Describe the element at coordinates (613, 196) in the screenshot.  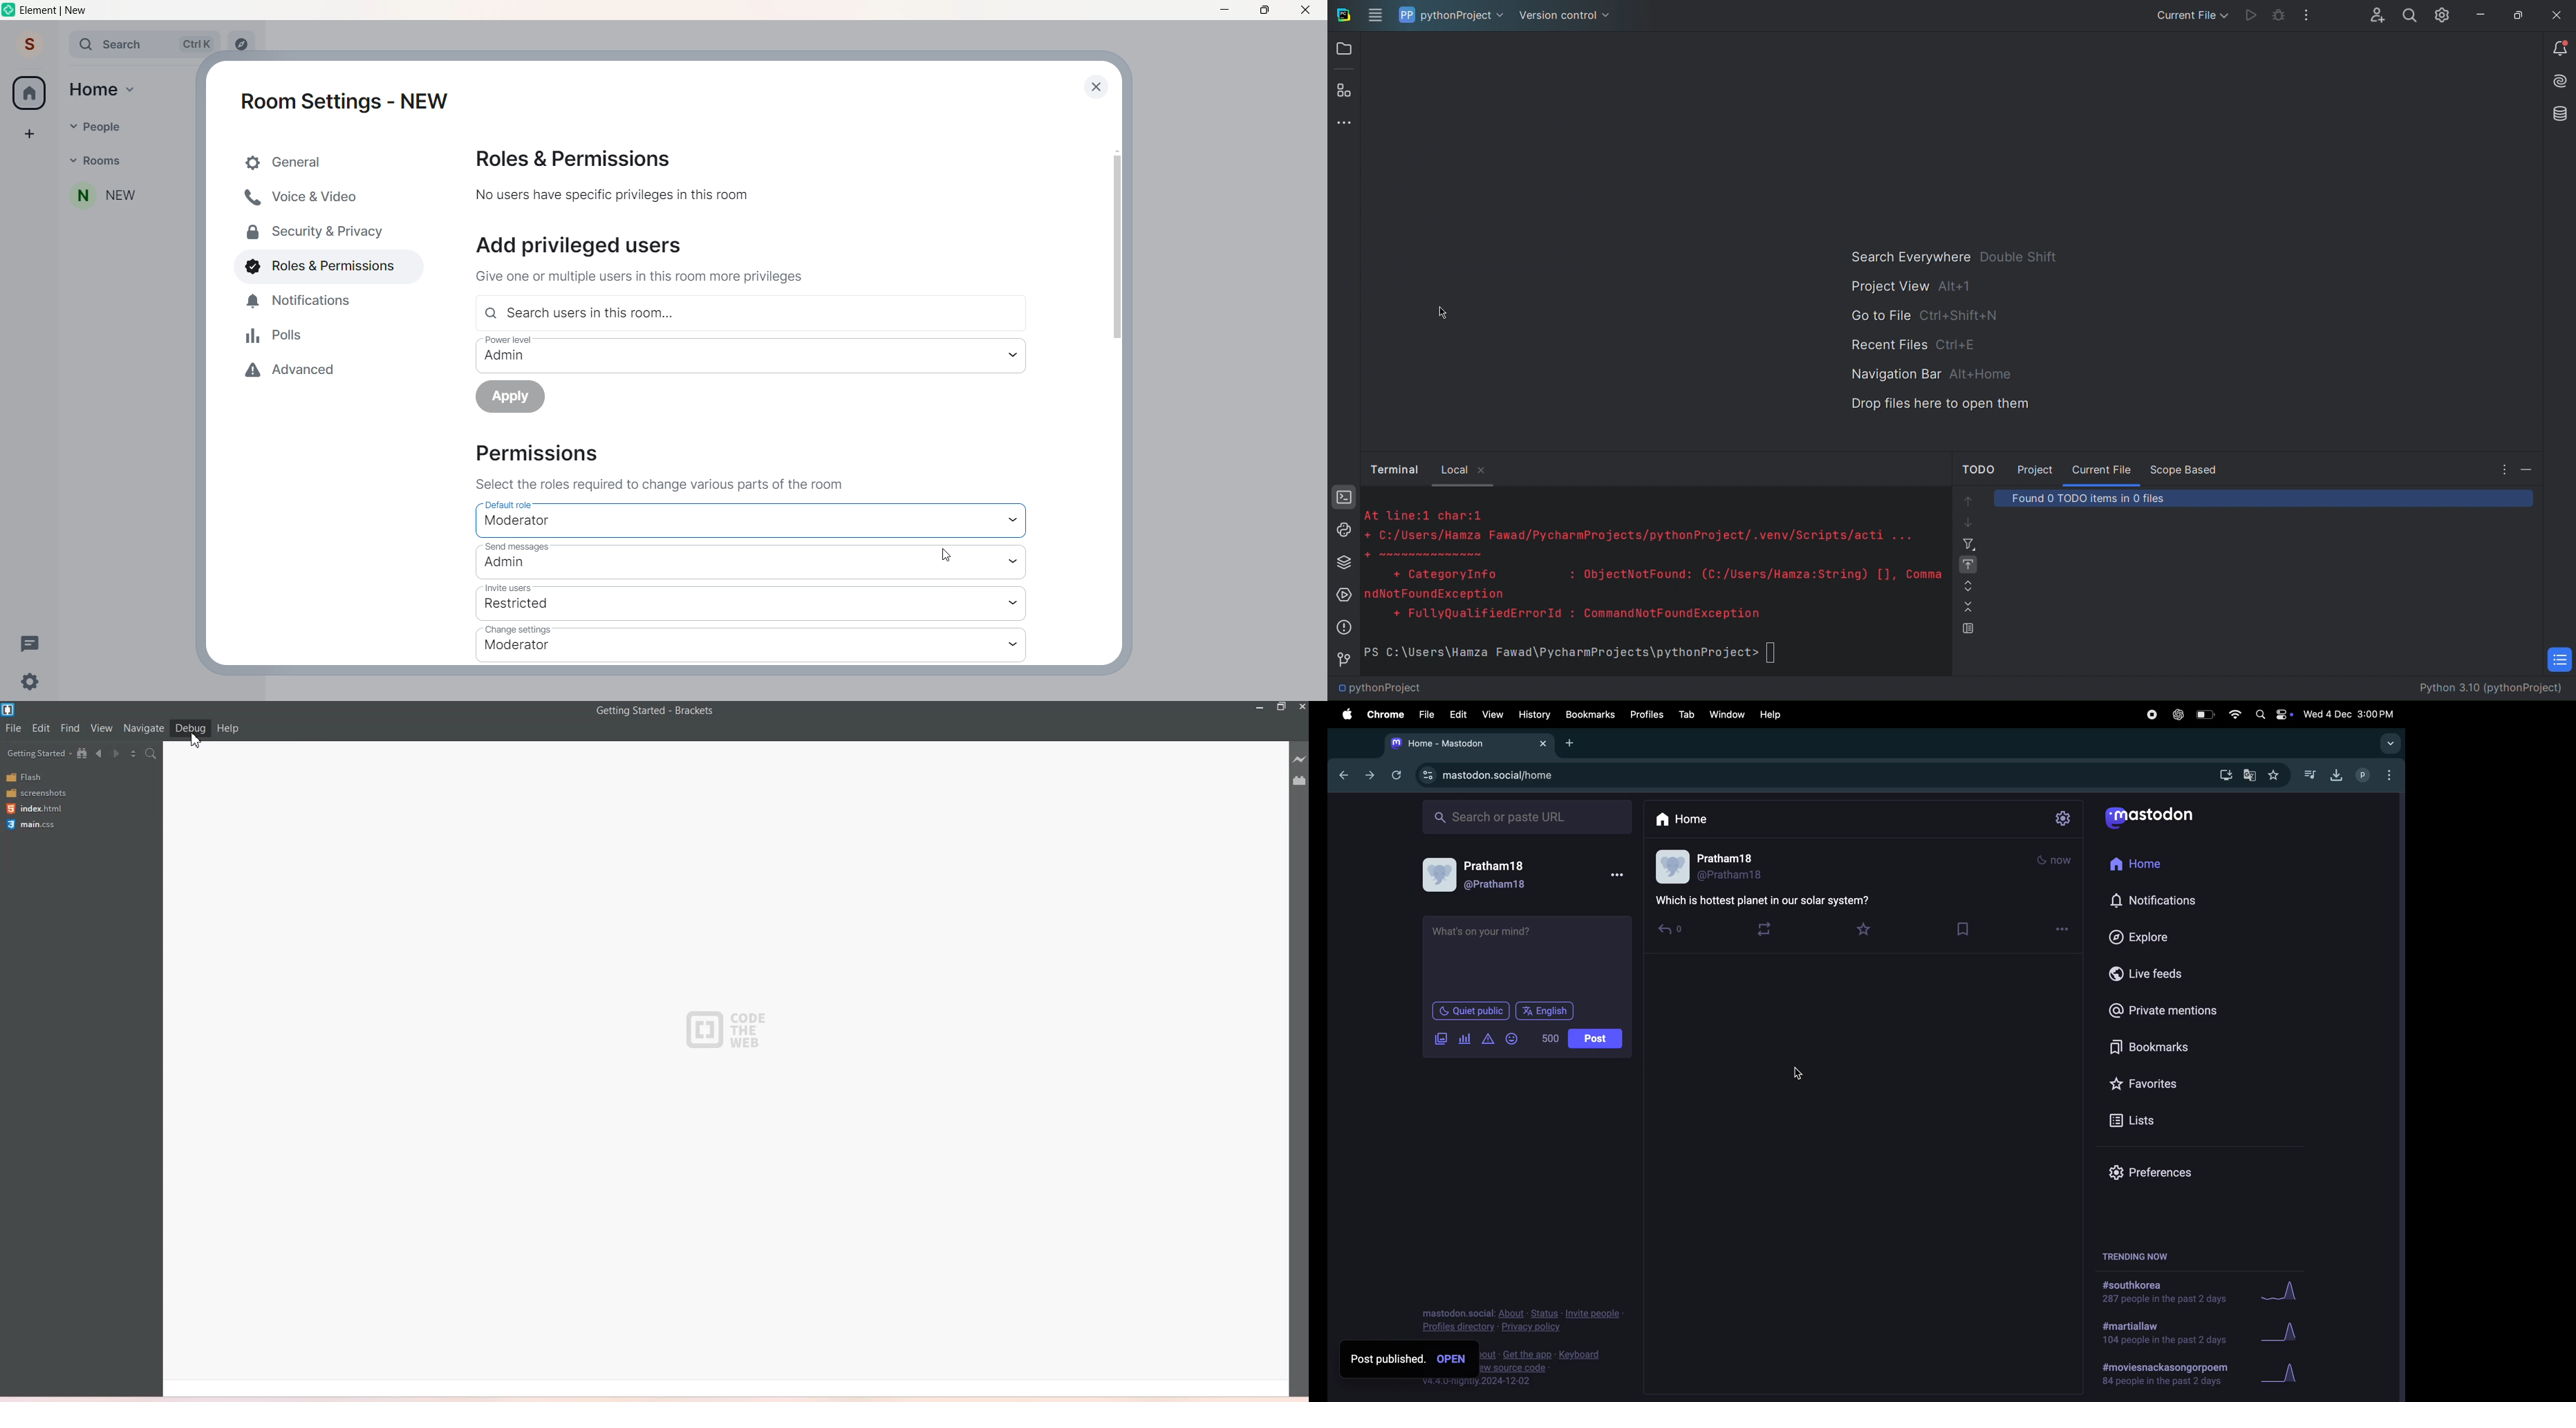
I see `text` at that location.